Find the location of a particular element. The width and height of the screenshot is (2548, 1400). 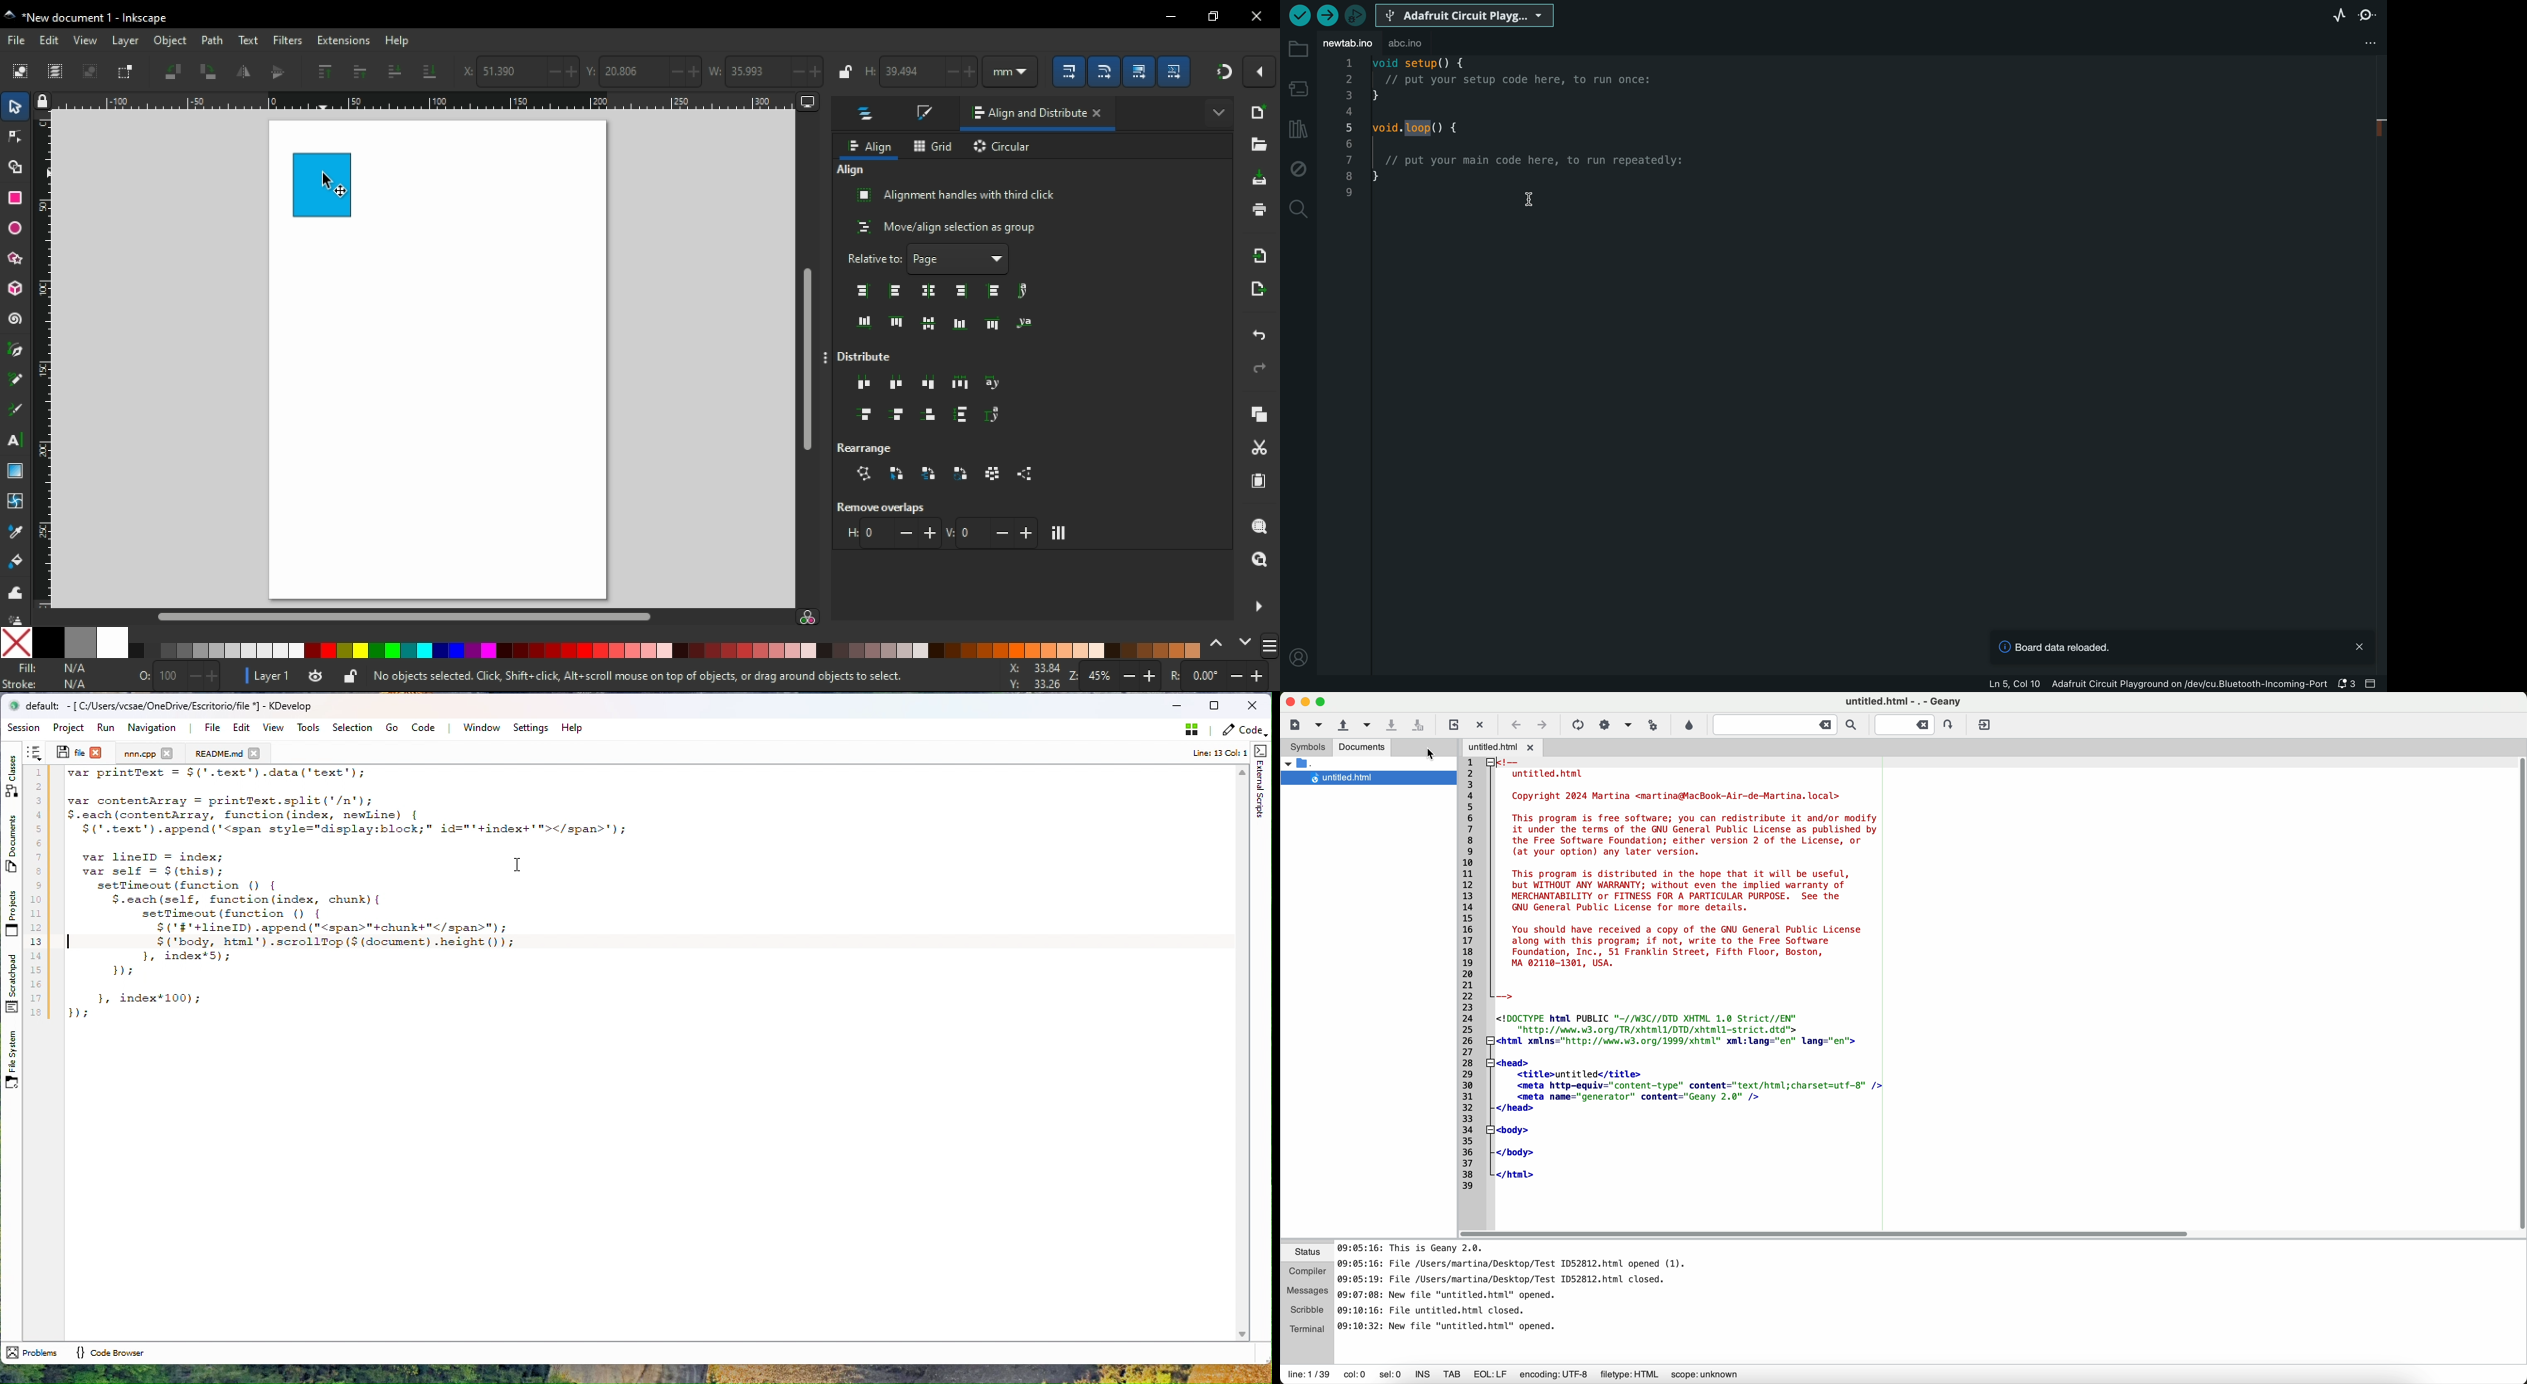

Scratchpad is located at coordinates (11, 983).